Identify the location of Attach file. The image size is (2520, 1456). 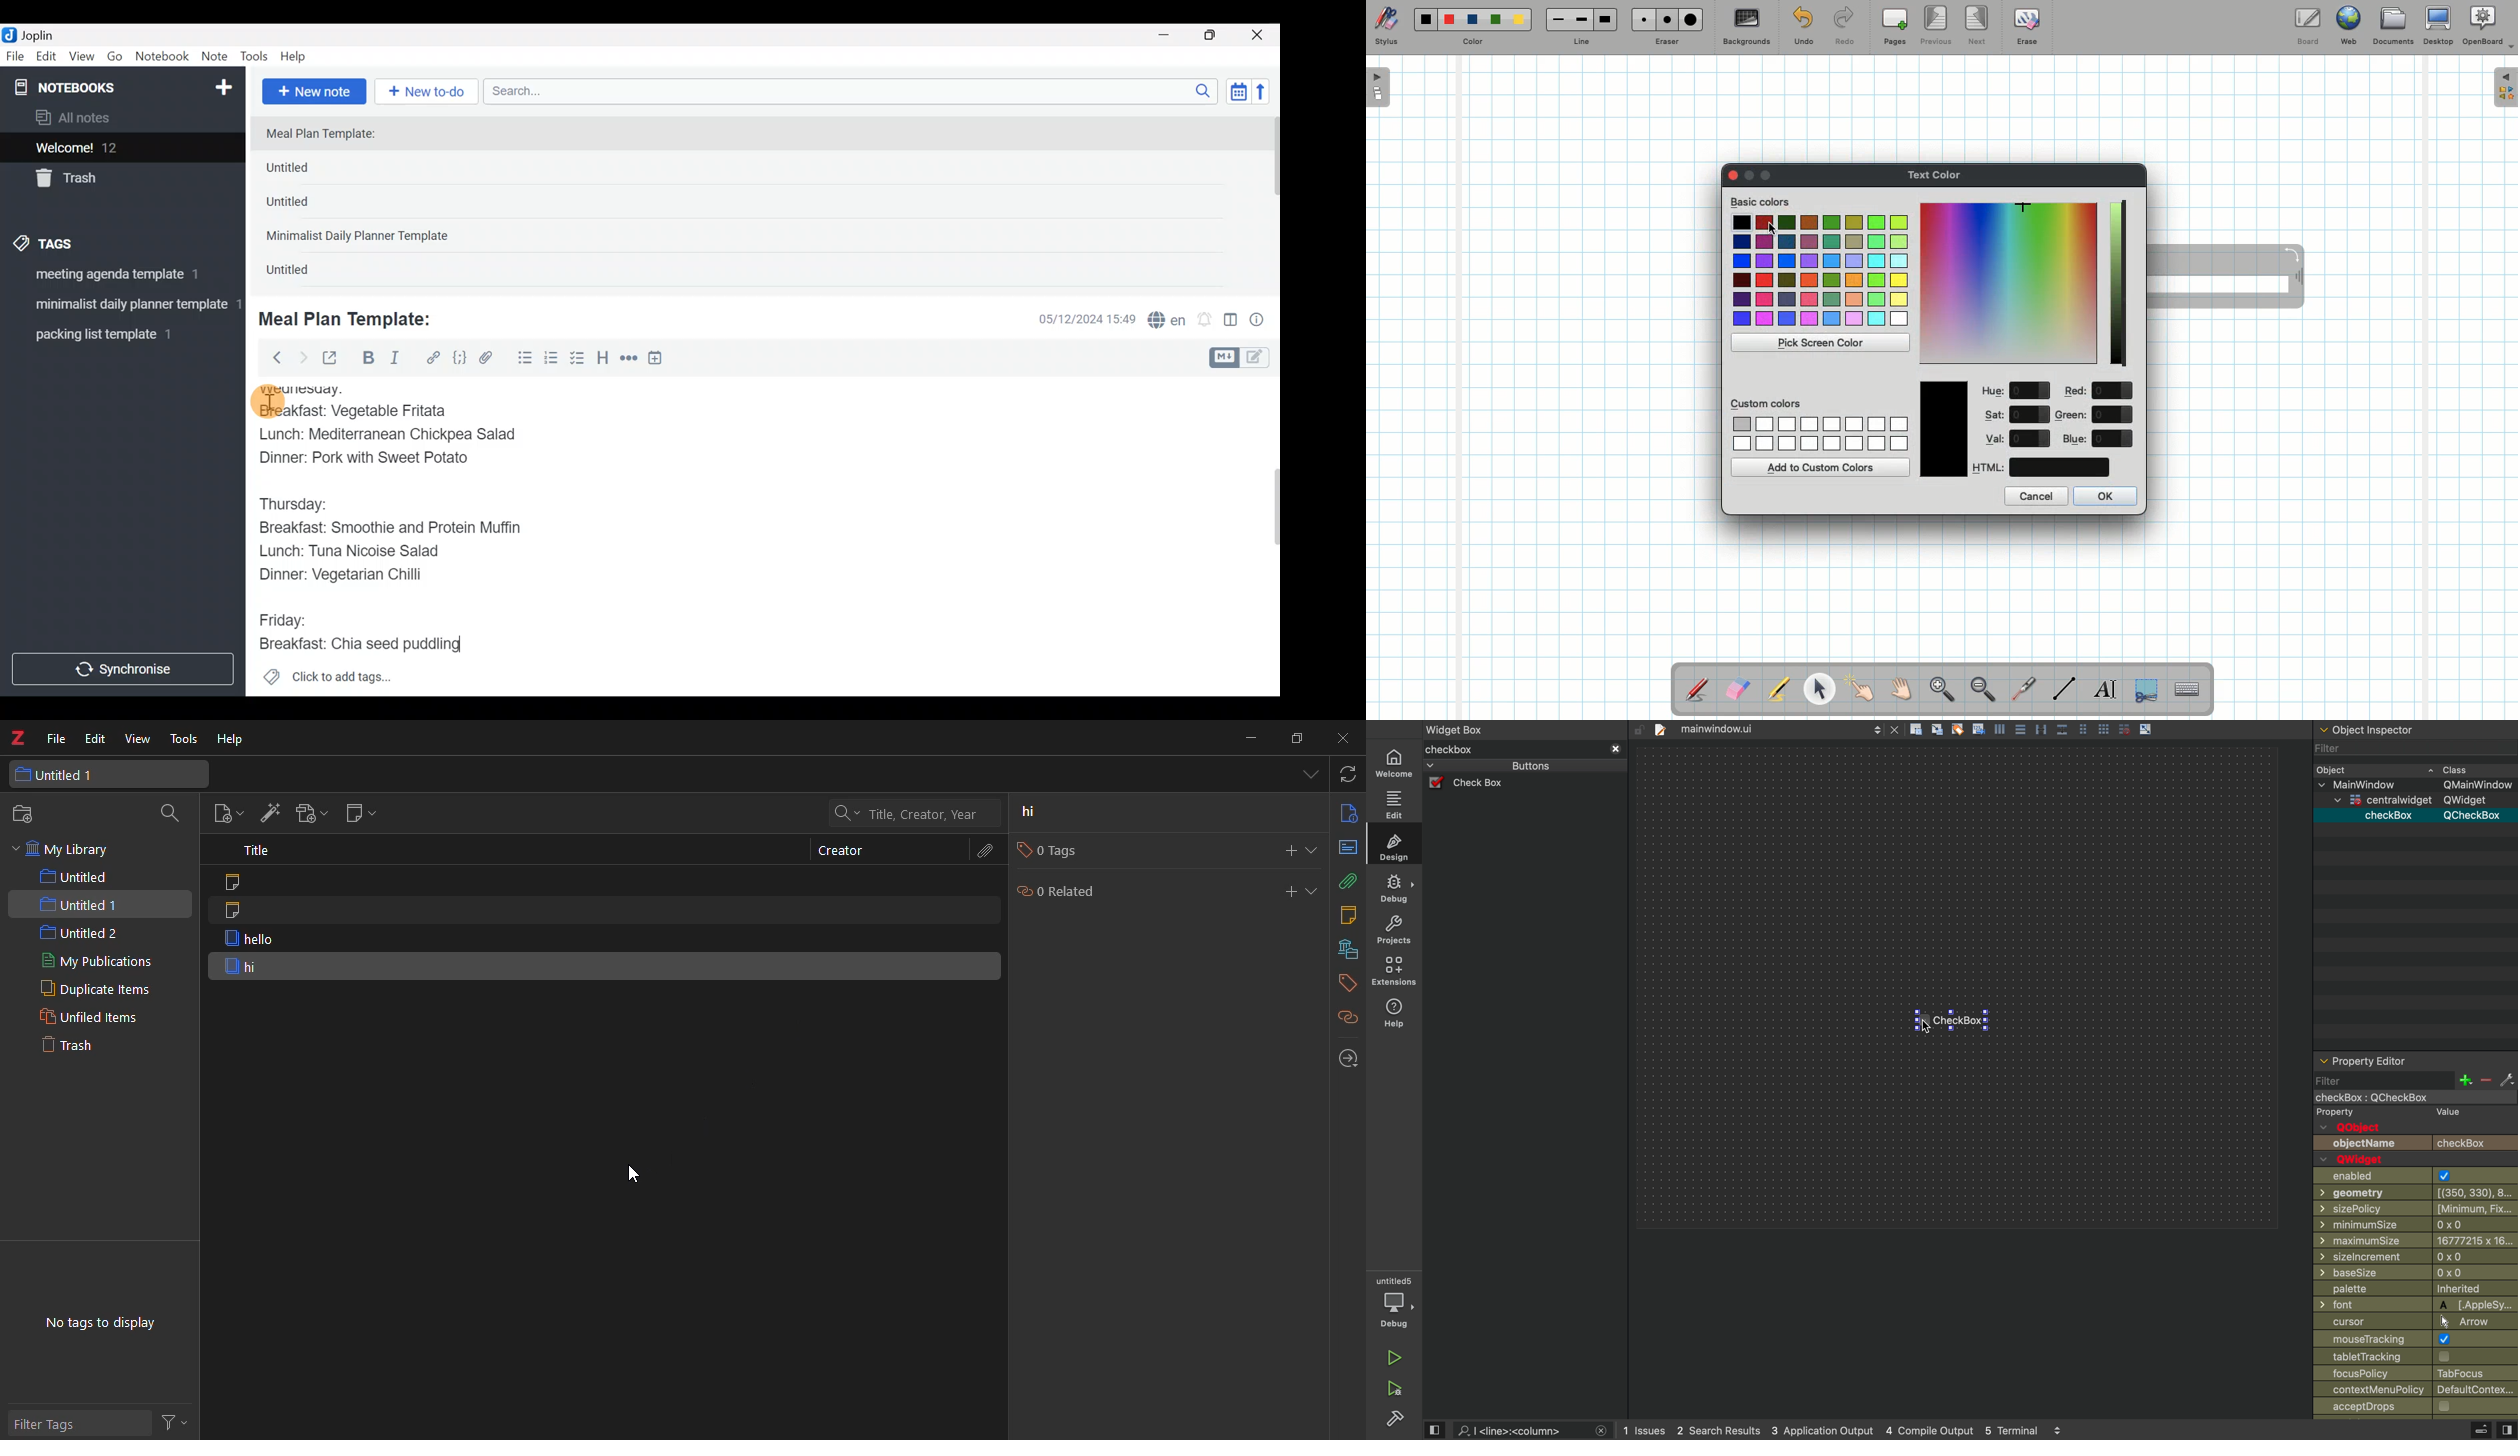
(490, 359).